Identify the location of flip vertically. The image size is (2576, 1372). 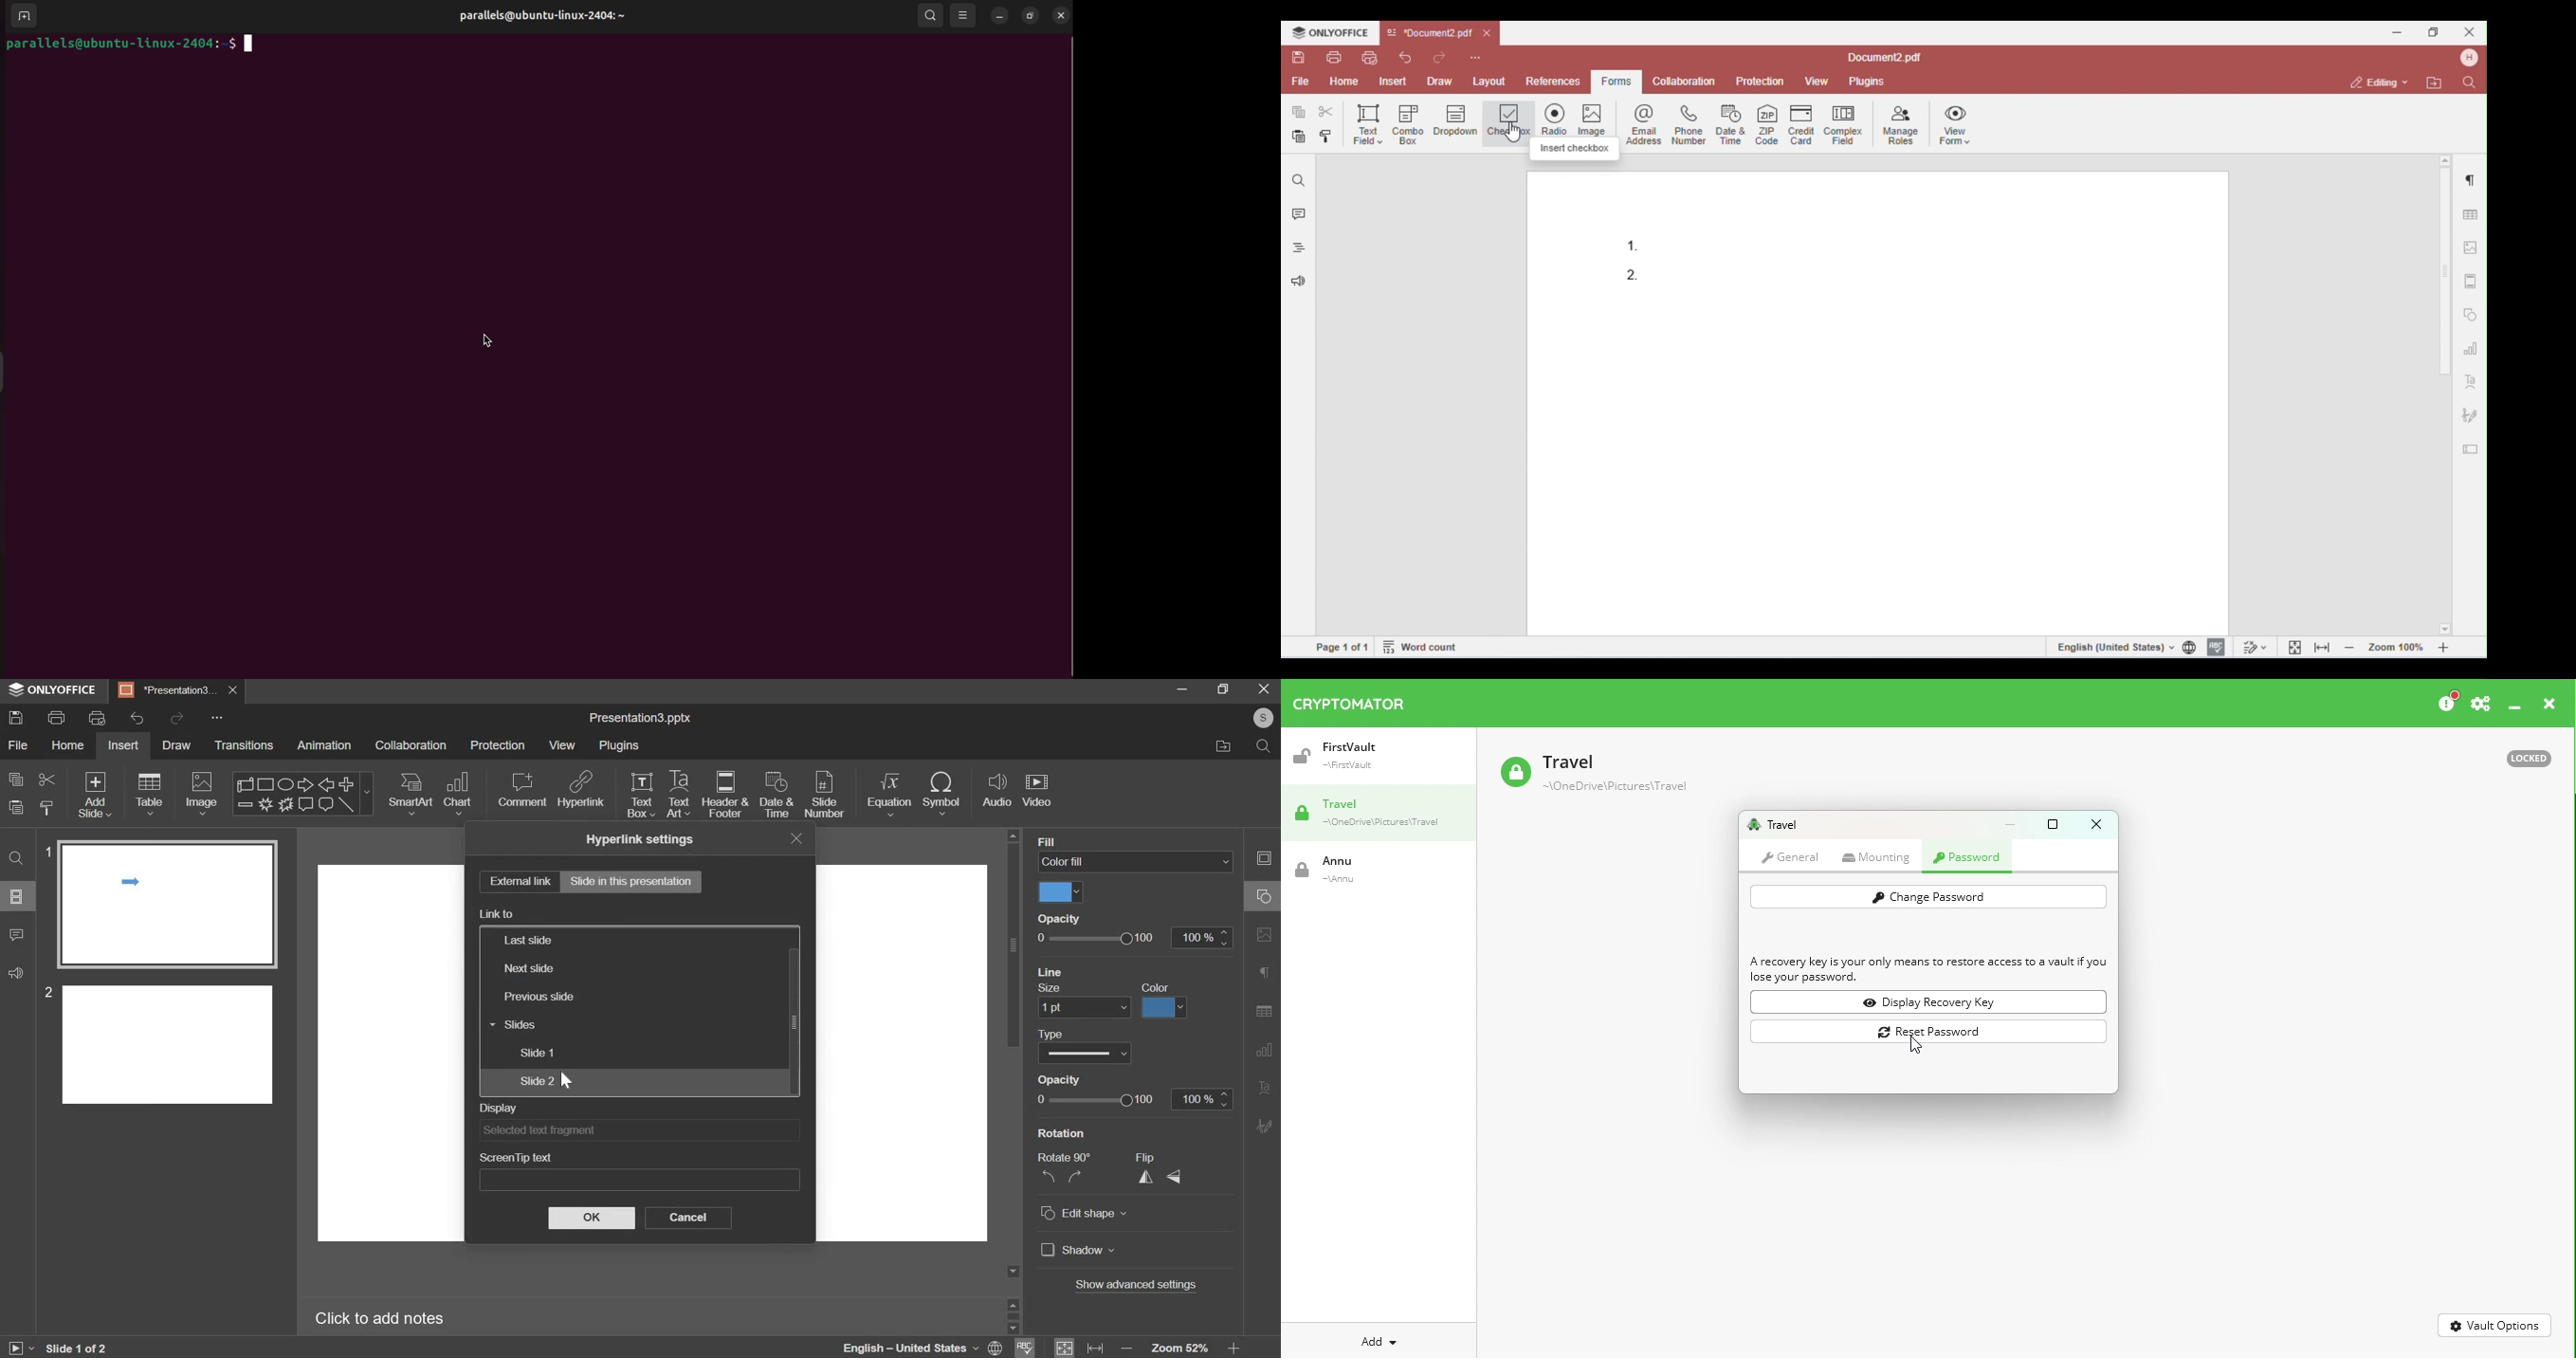
(1173, 1177).